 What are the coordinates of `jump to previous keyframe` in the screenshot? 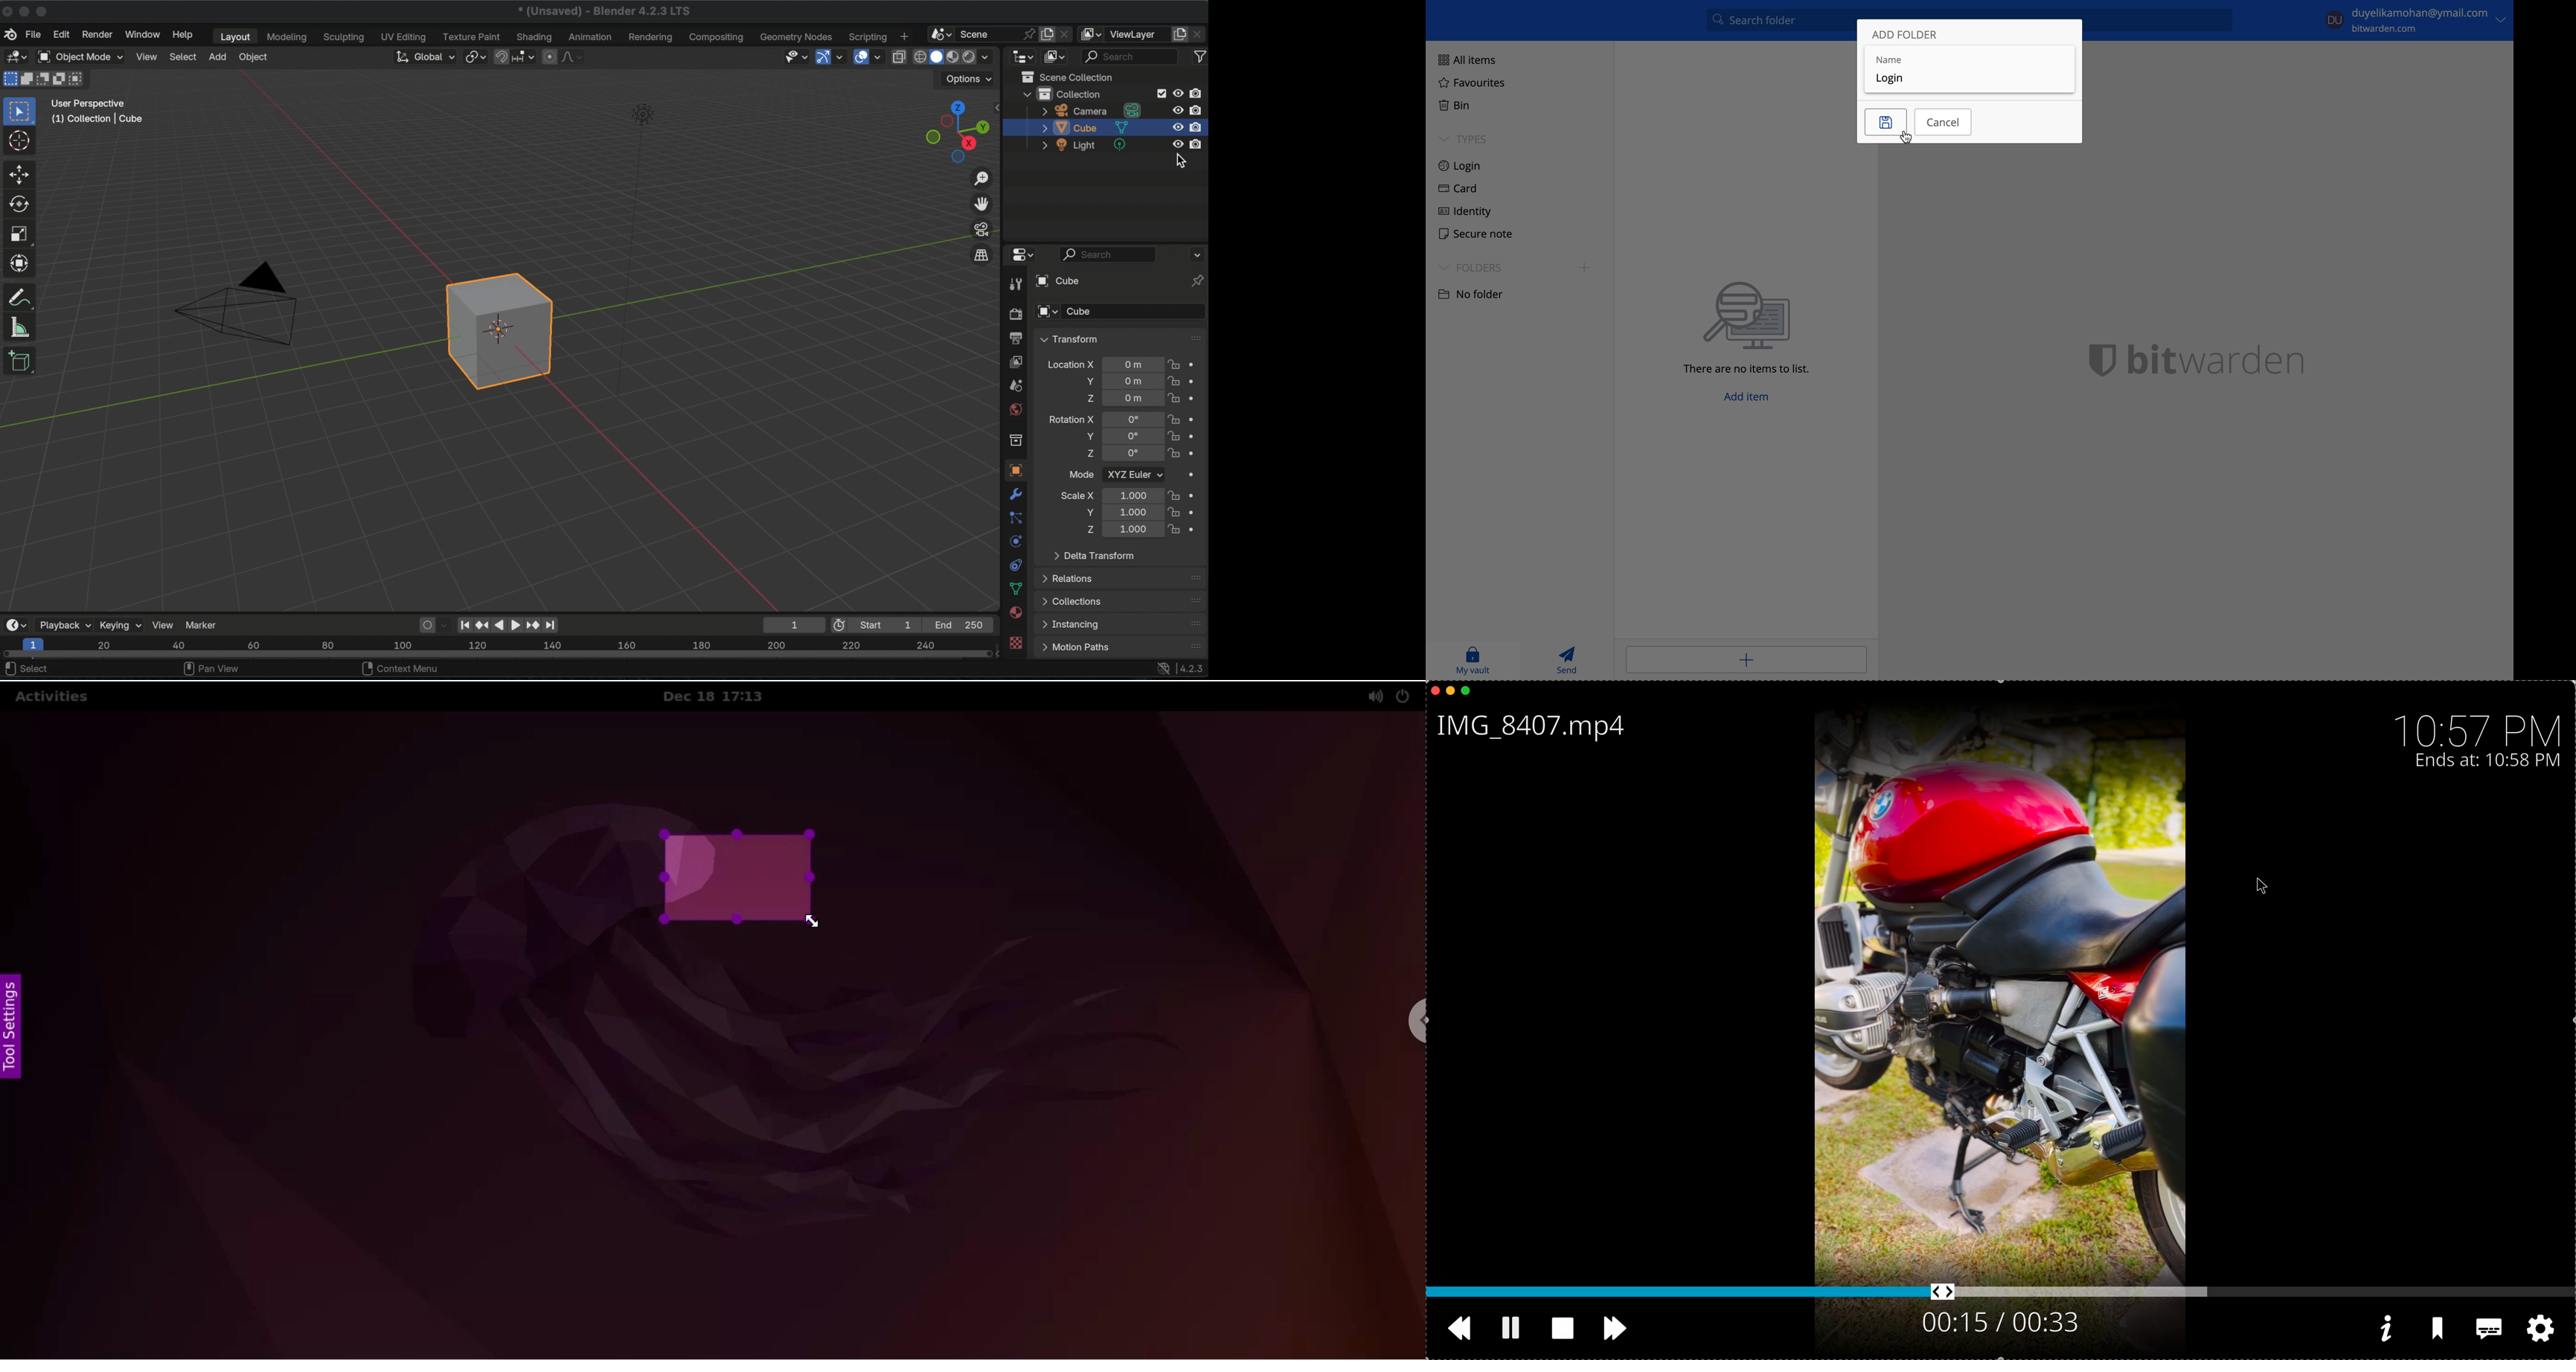 It's located at (480, 625).